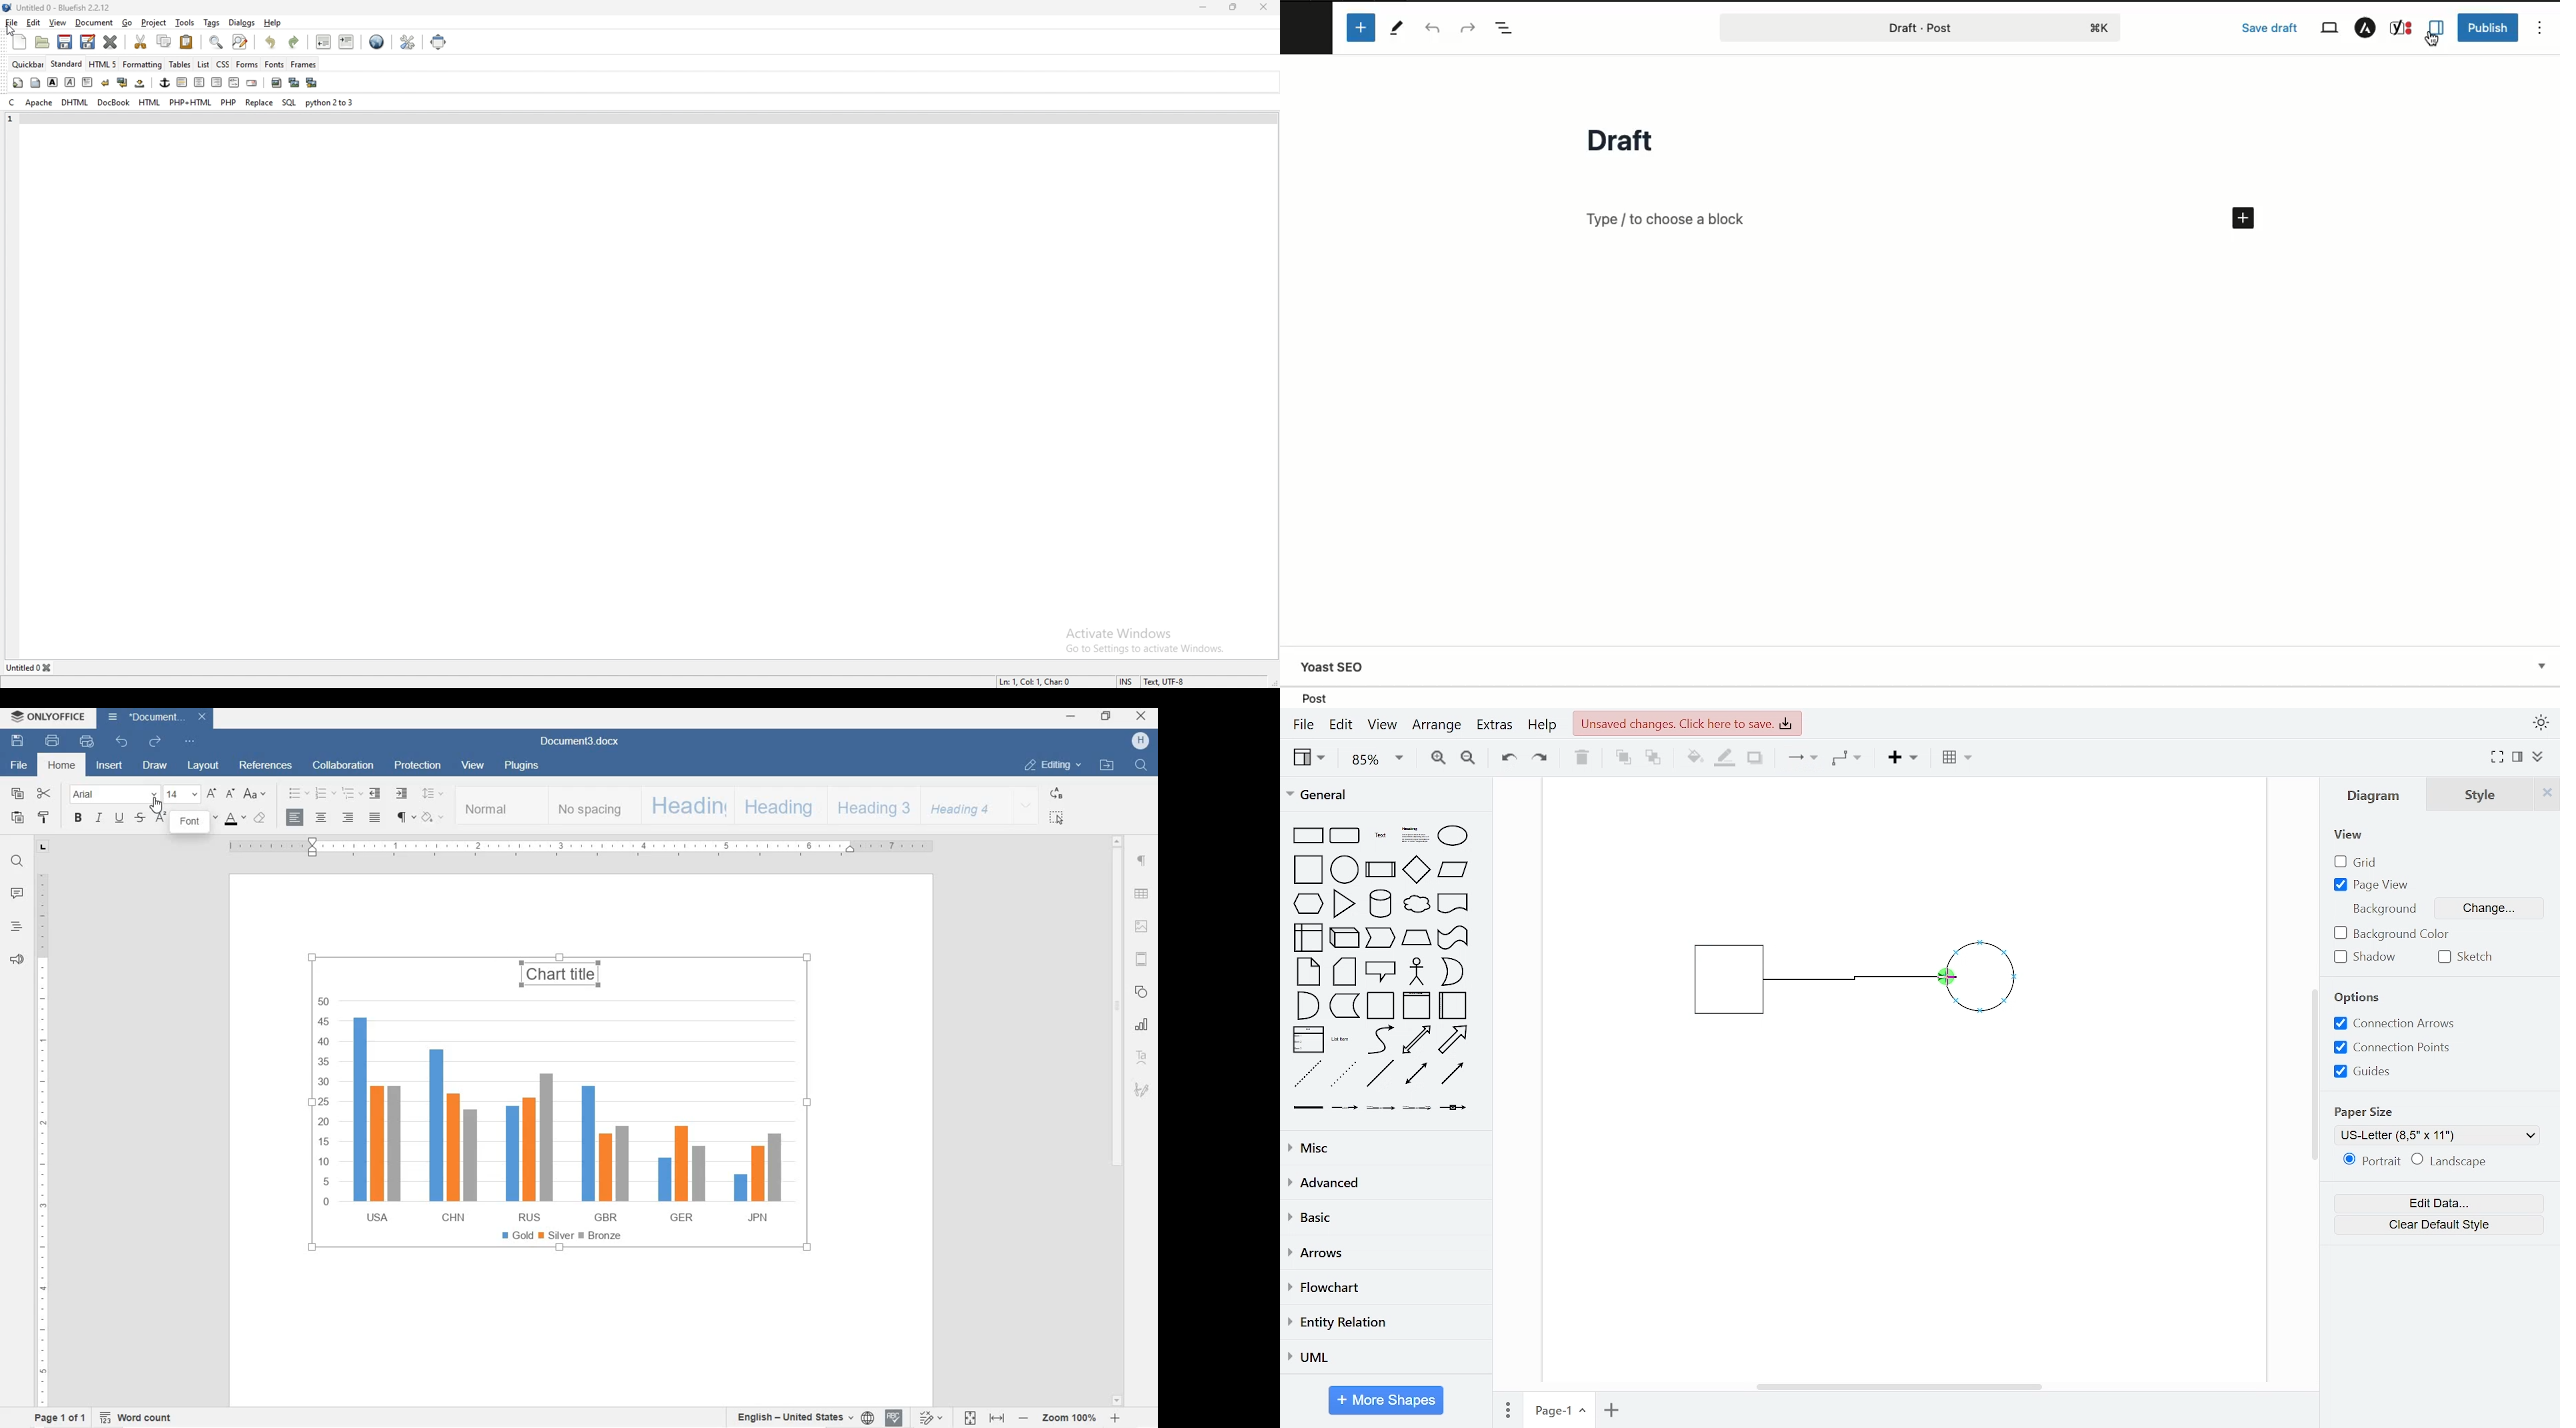 Image resolution: width=2576 pixels, height=1428 pixels. What do you see at coordinates (1418, 973) in the screenshot?
I see `actor` at bounding box center [1418, 973].